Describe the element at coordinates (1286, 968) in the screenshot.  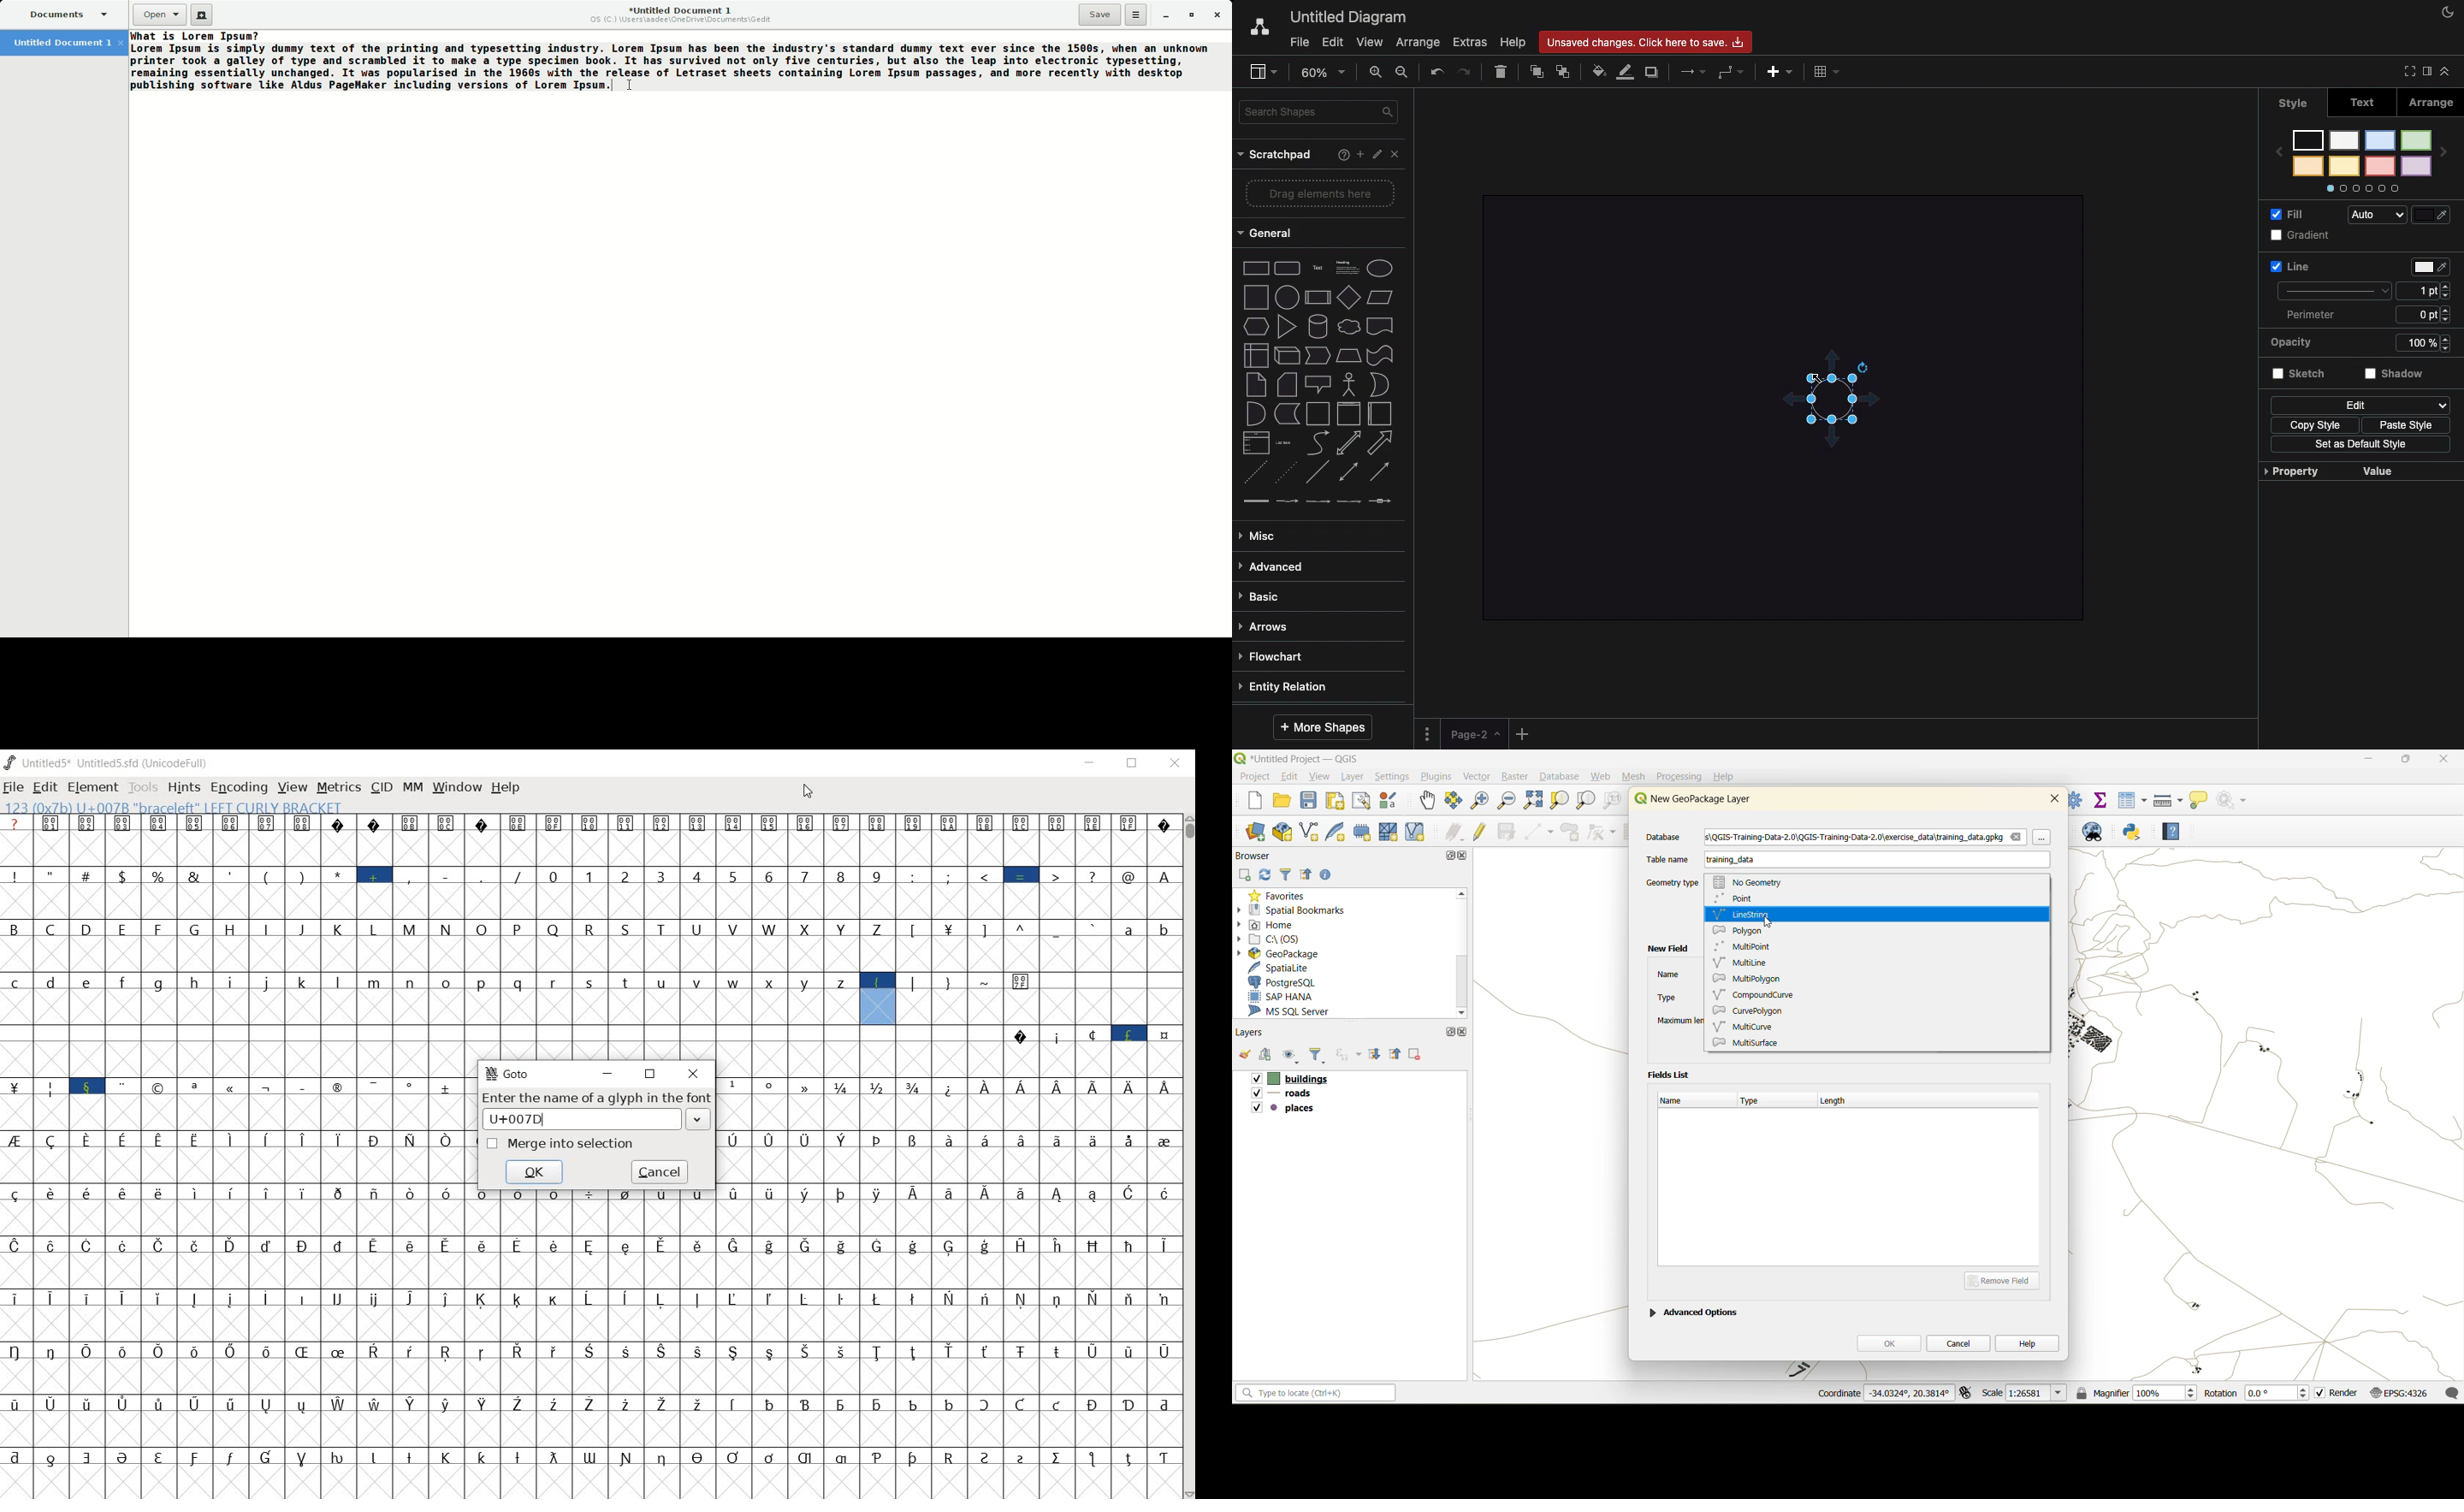
I see `spatialite` at that location.